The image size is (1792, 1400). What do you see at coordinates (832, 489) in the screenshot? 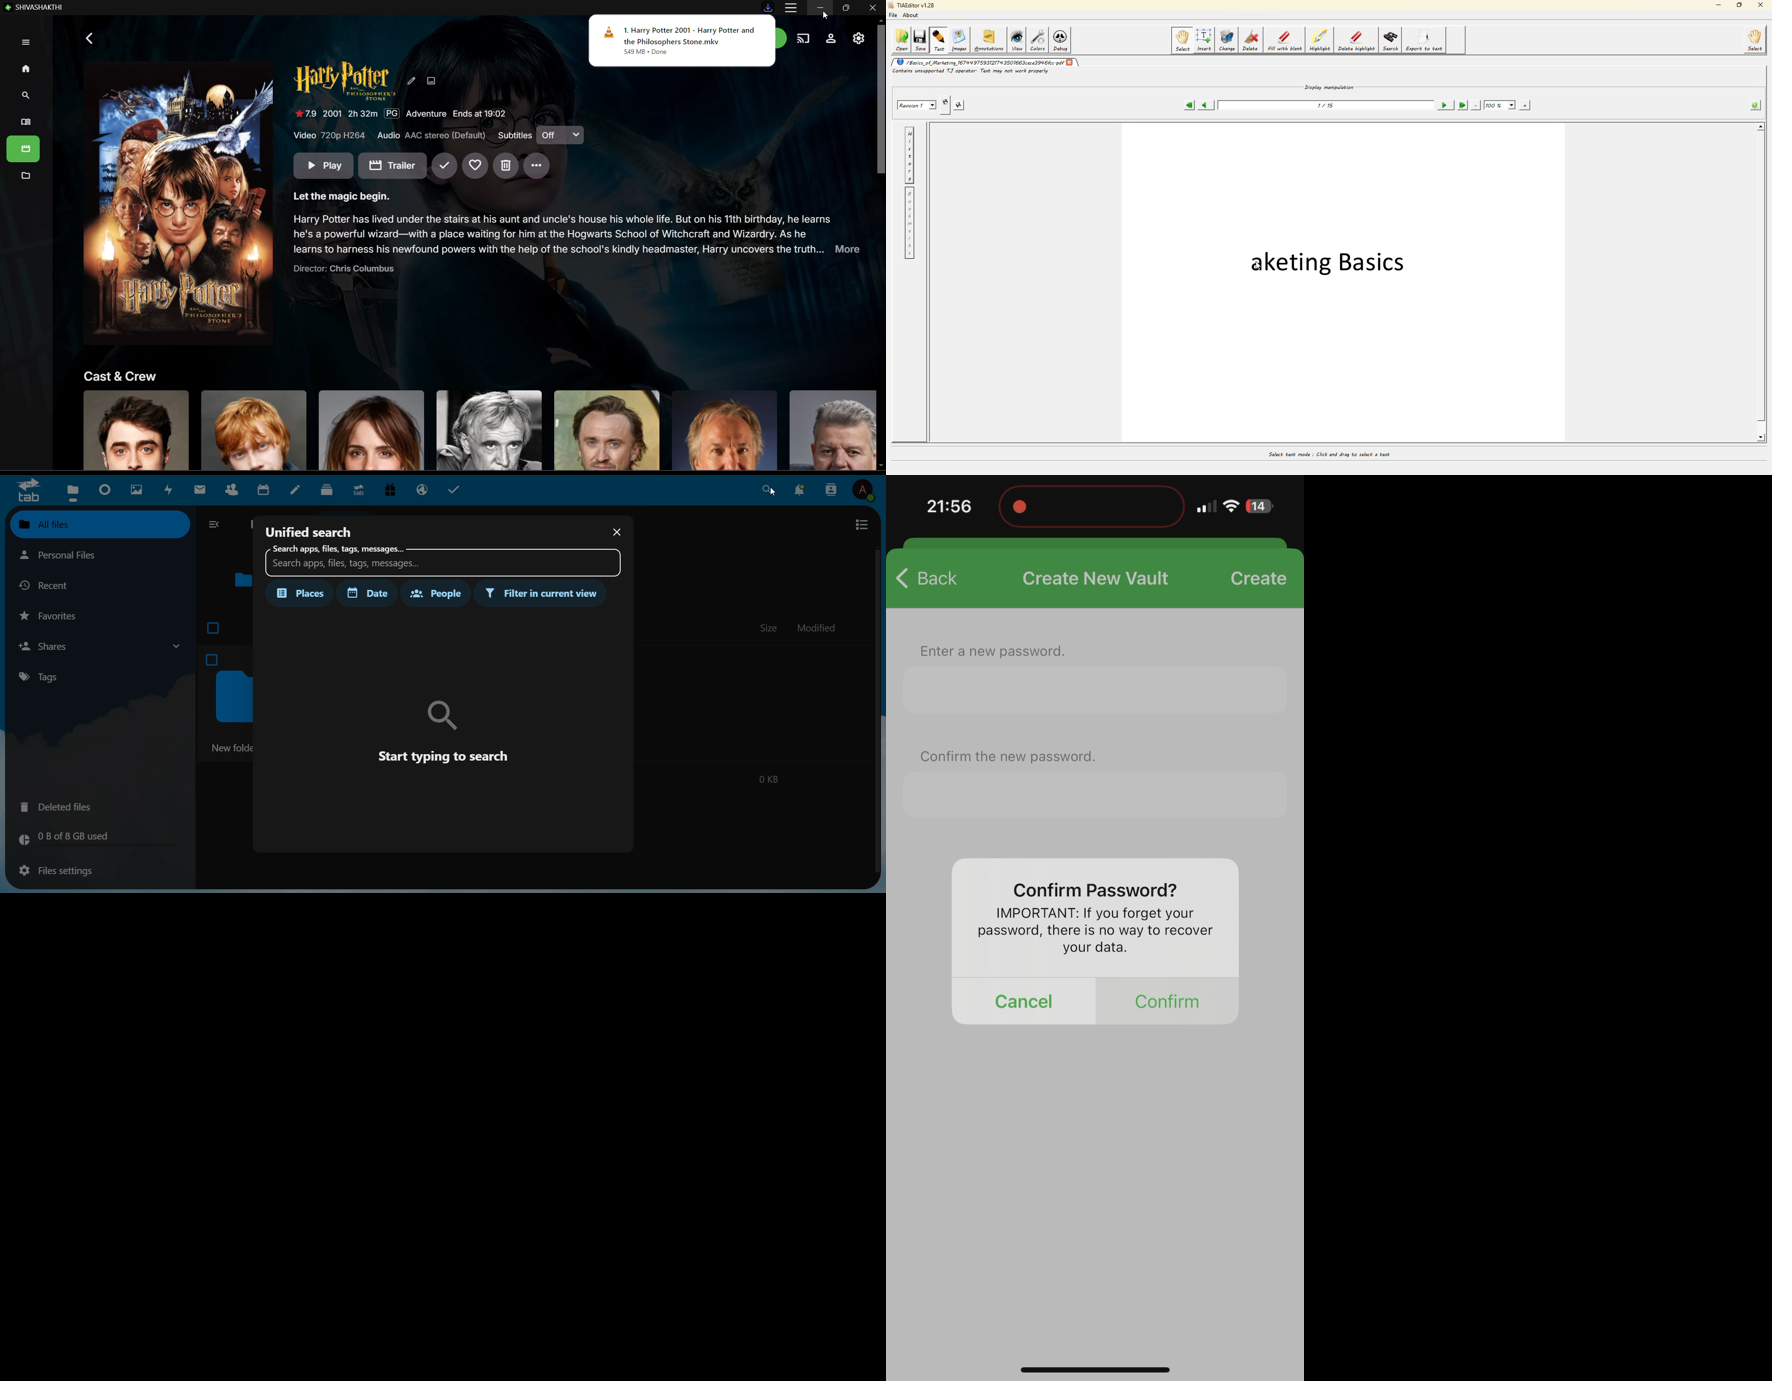
I see `contacts` at bounding box center [832, 489].